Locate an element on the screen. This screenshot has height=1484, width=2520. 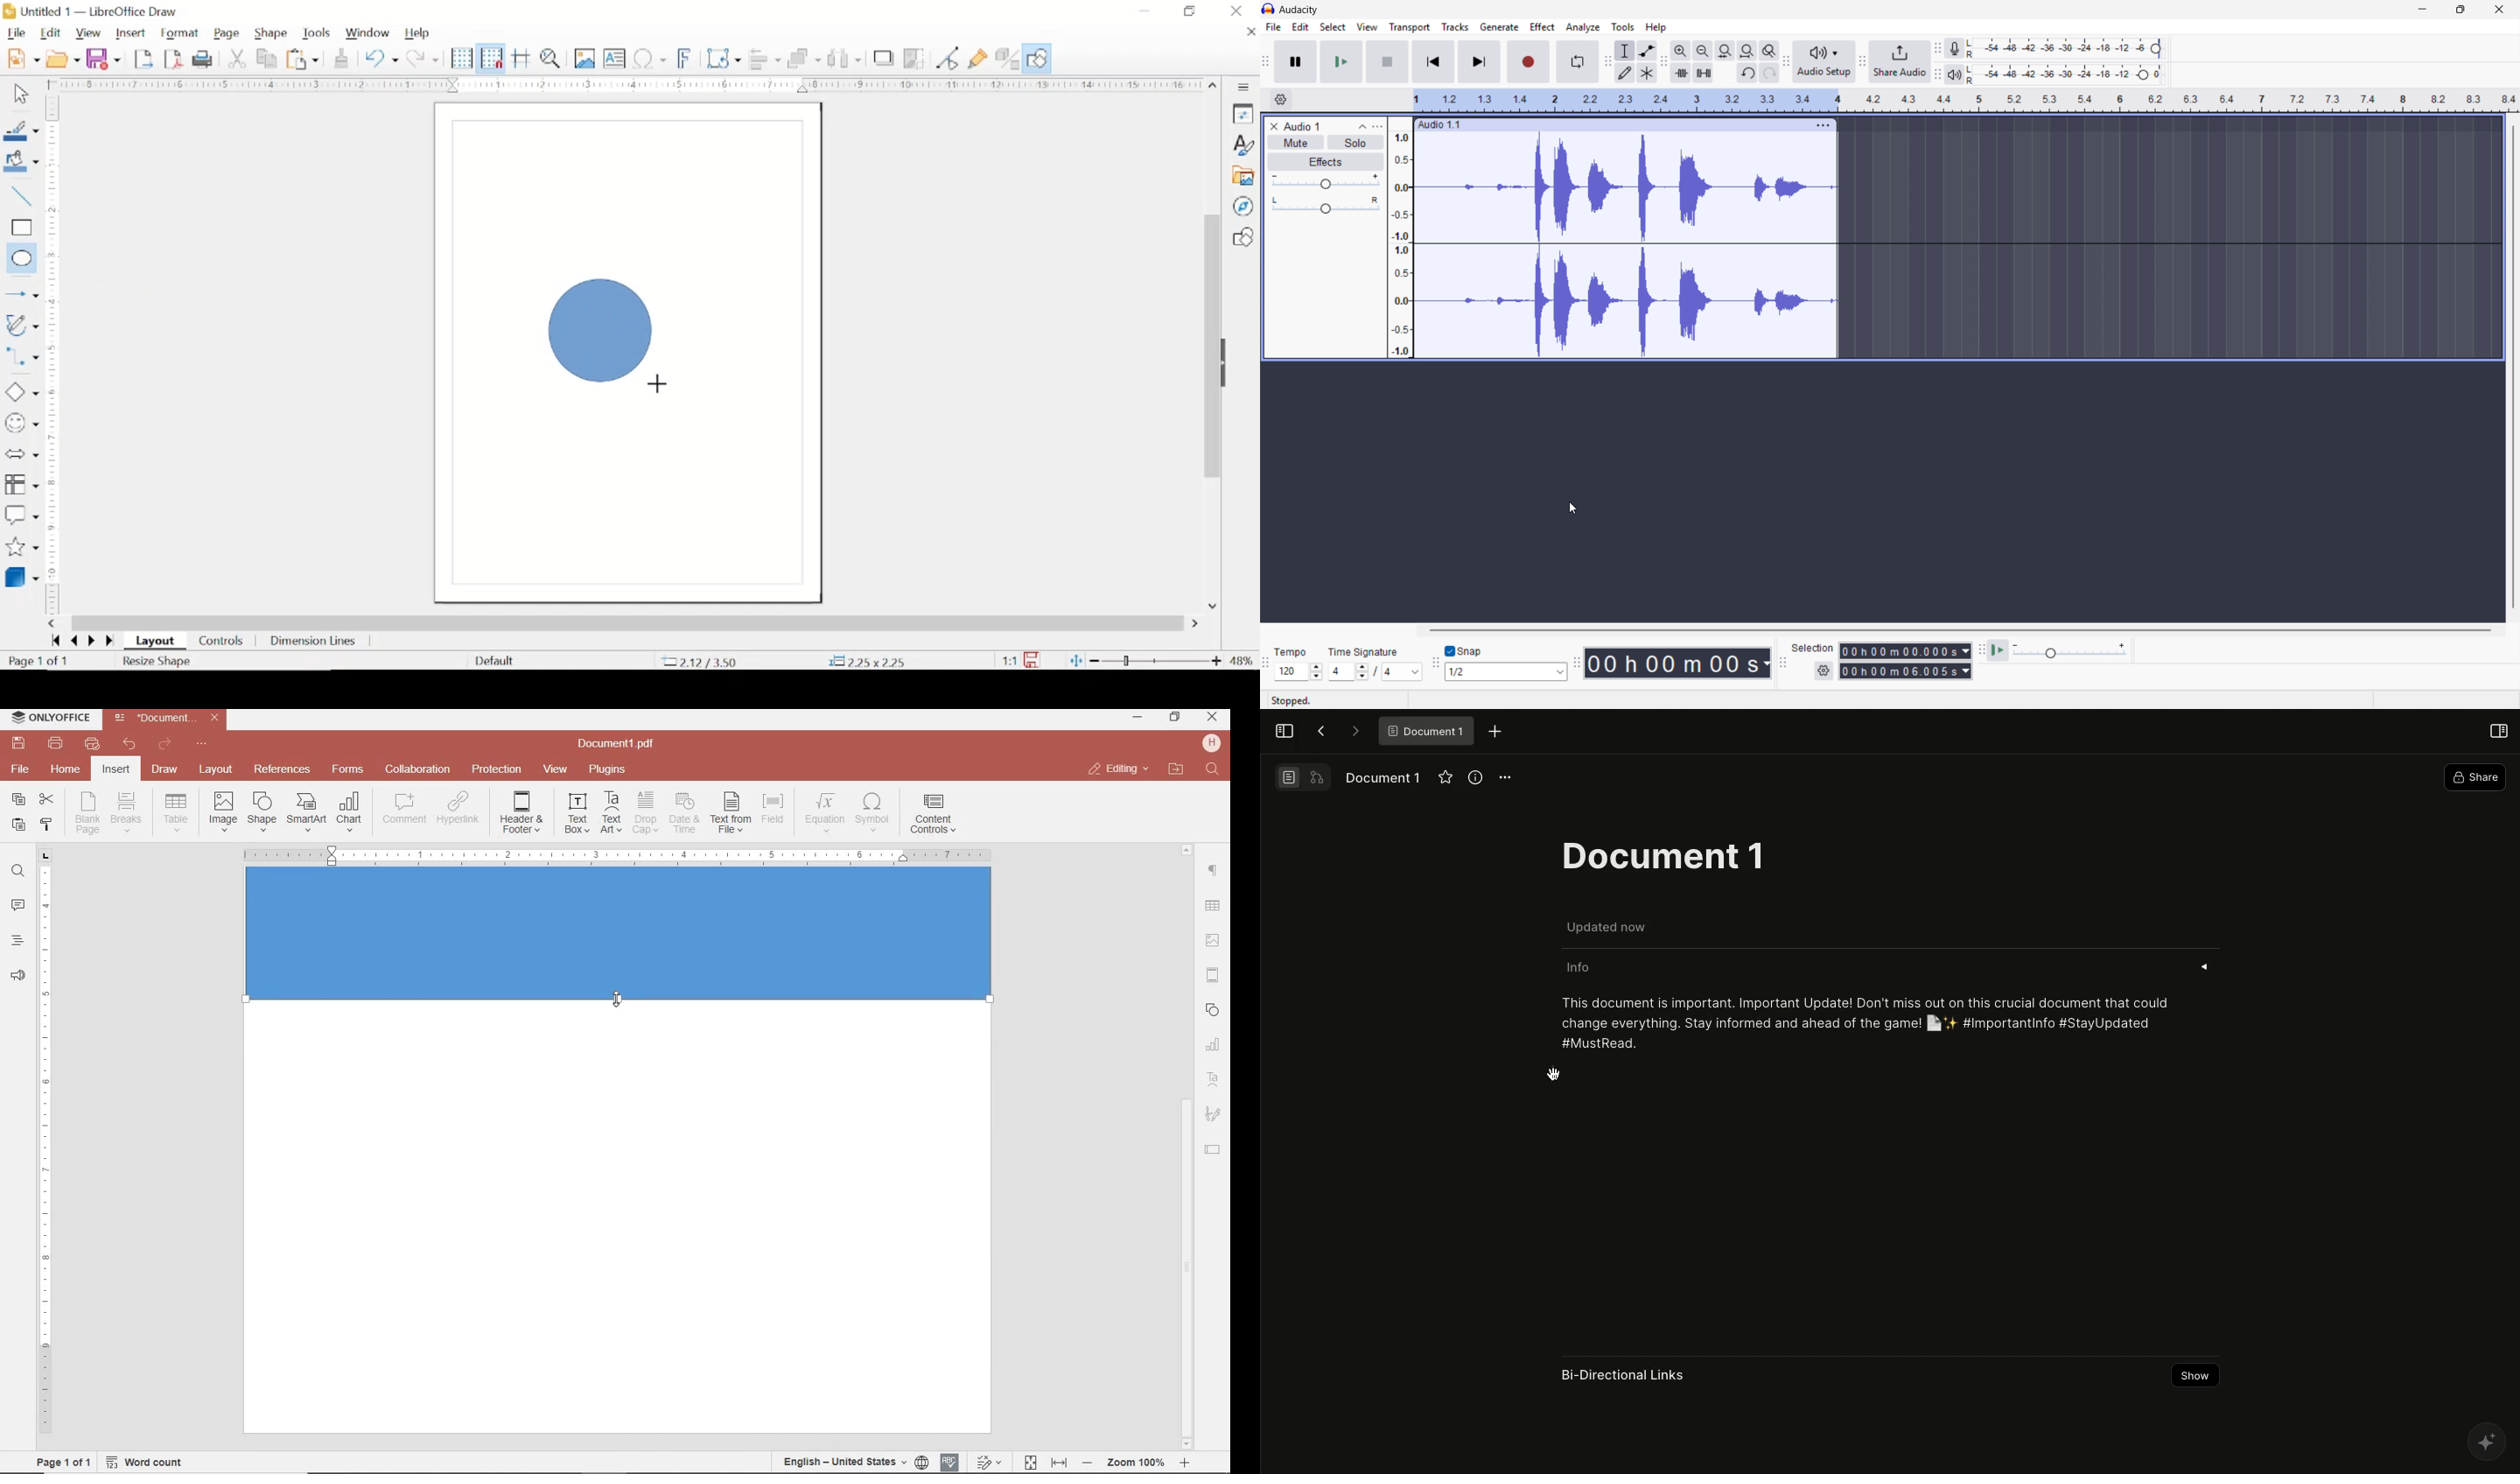
go back is located at coordinates (71, 643).